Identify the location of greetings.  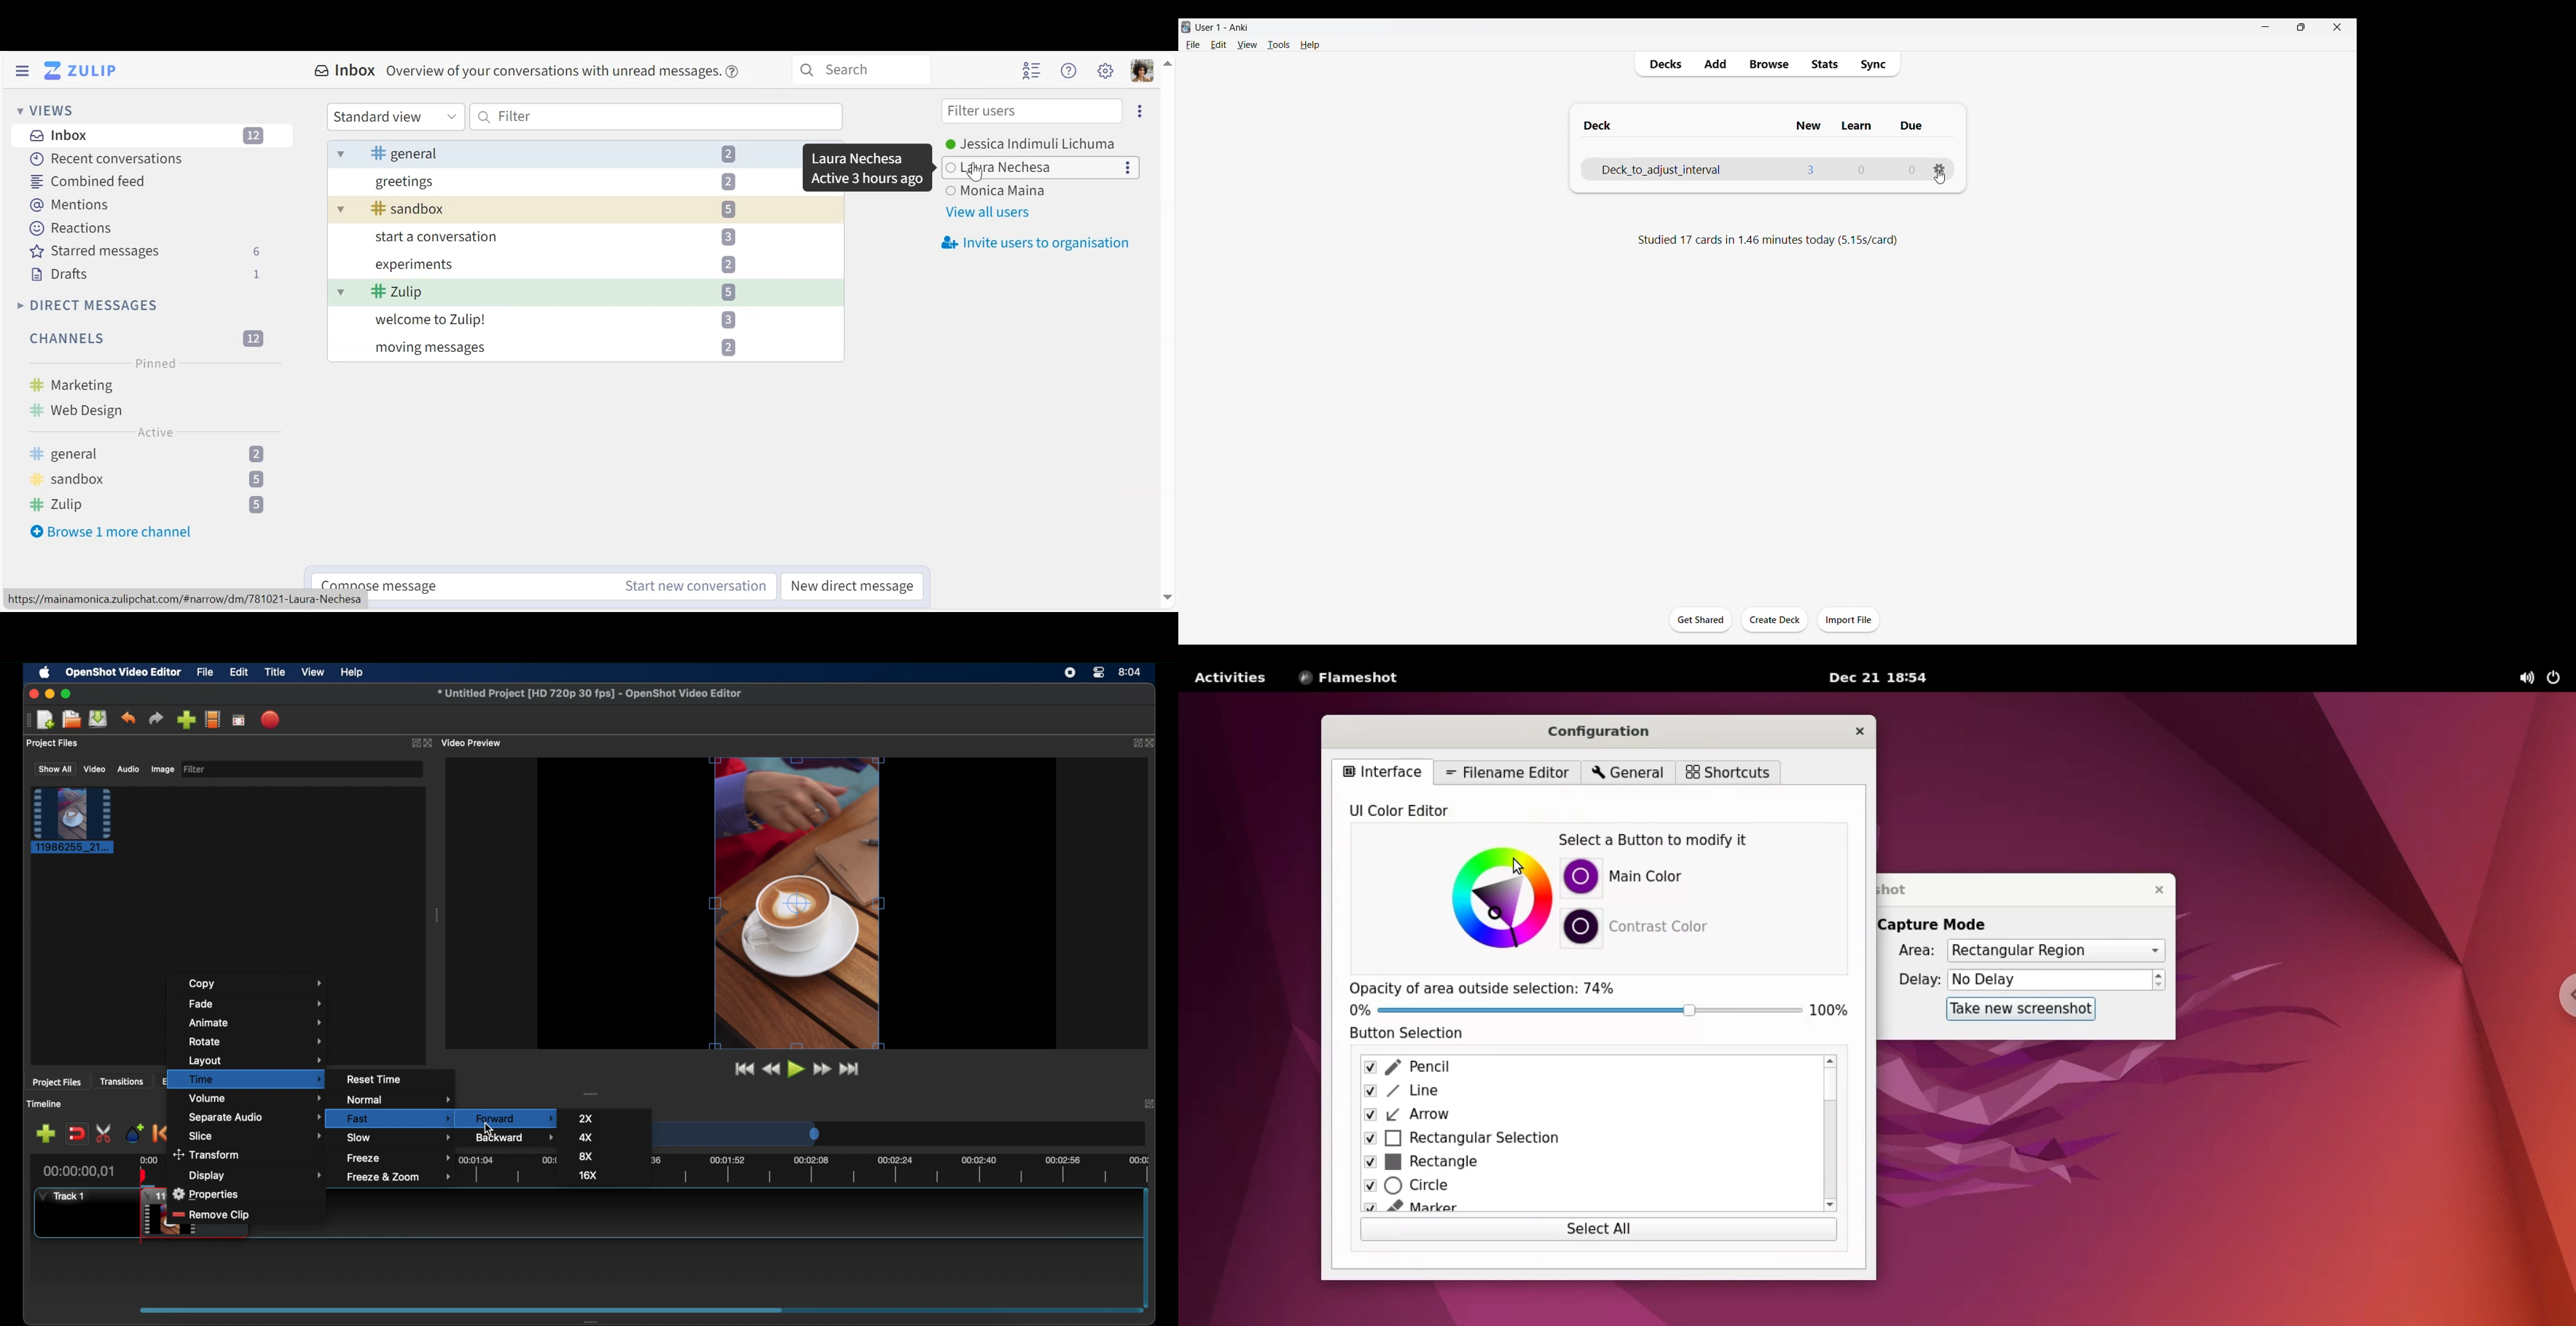
(560, 180).